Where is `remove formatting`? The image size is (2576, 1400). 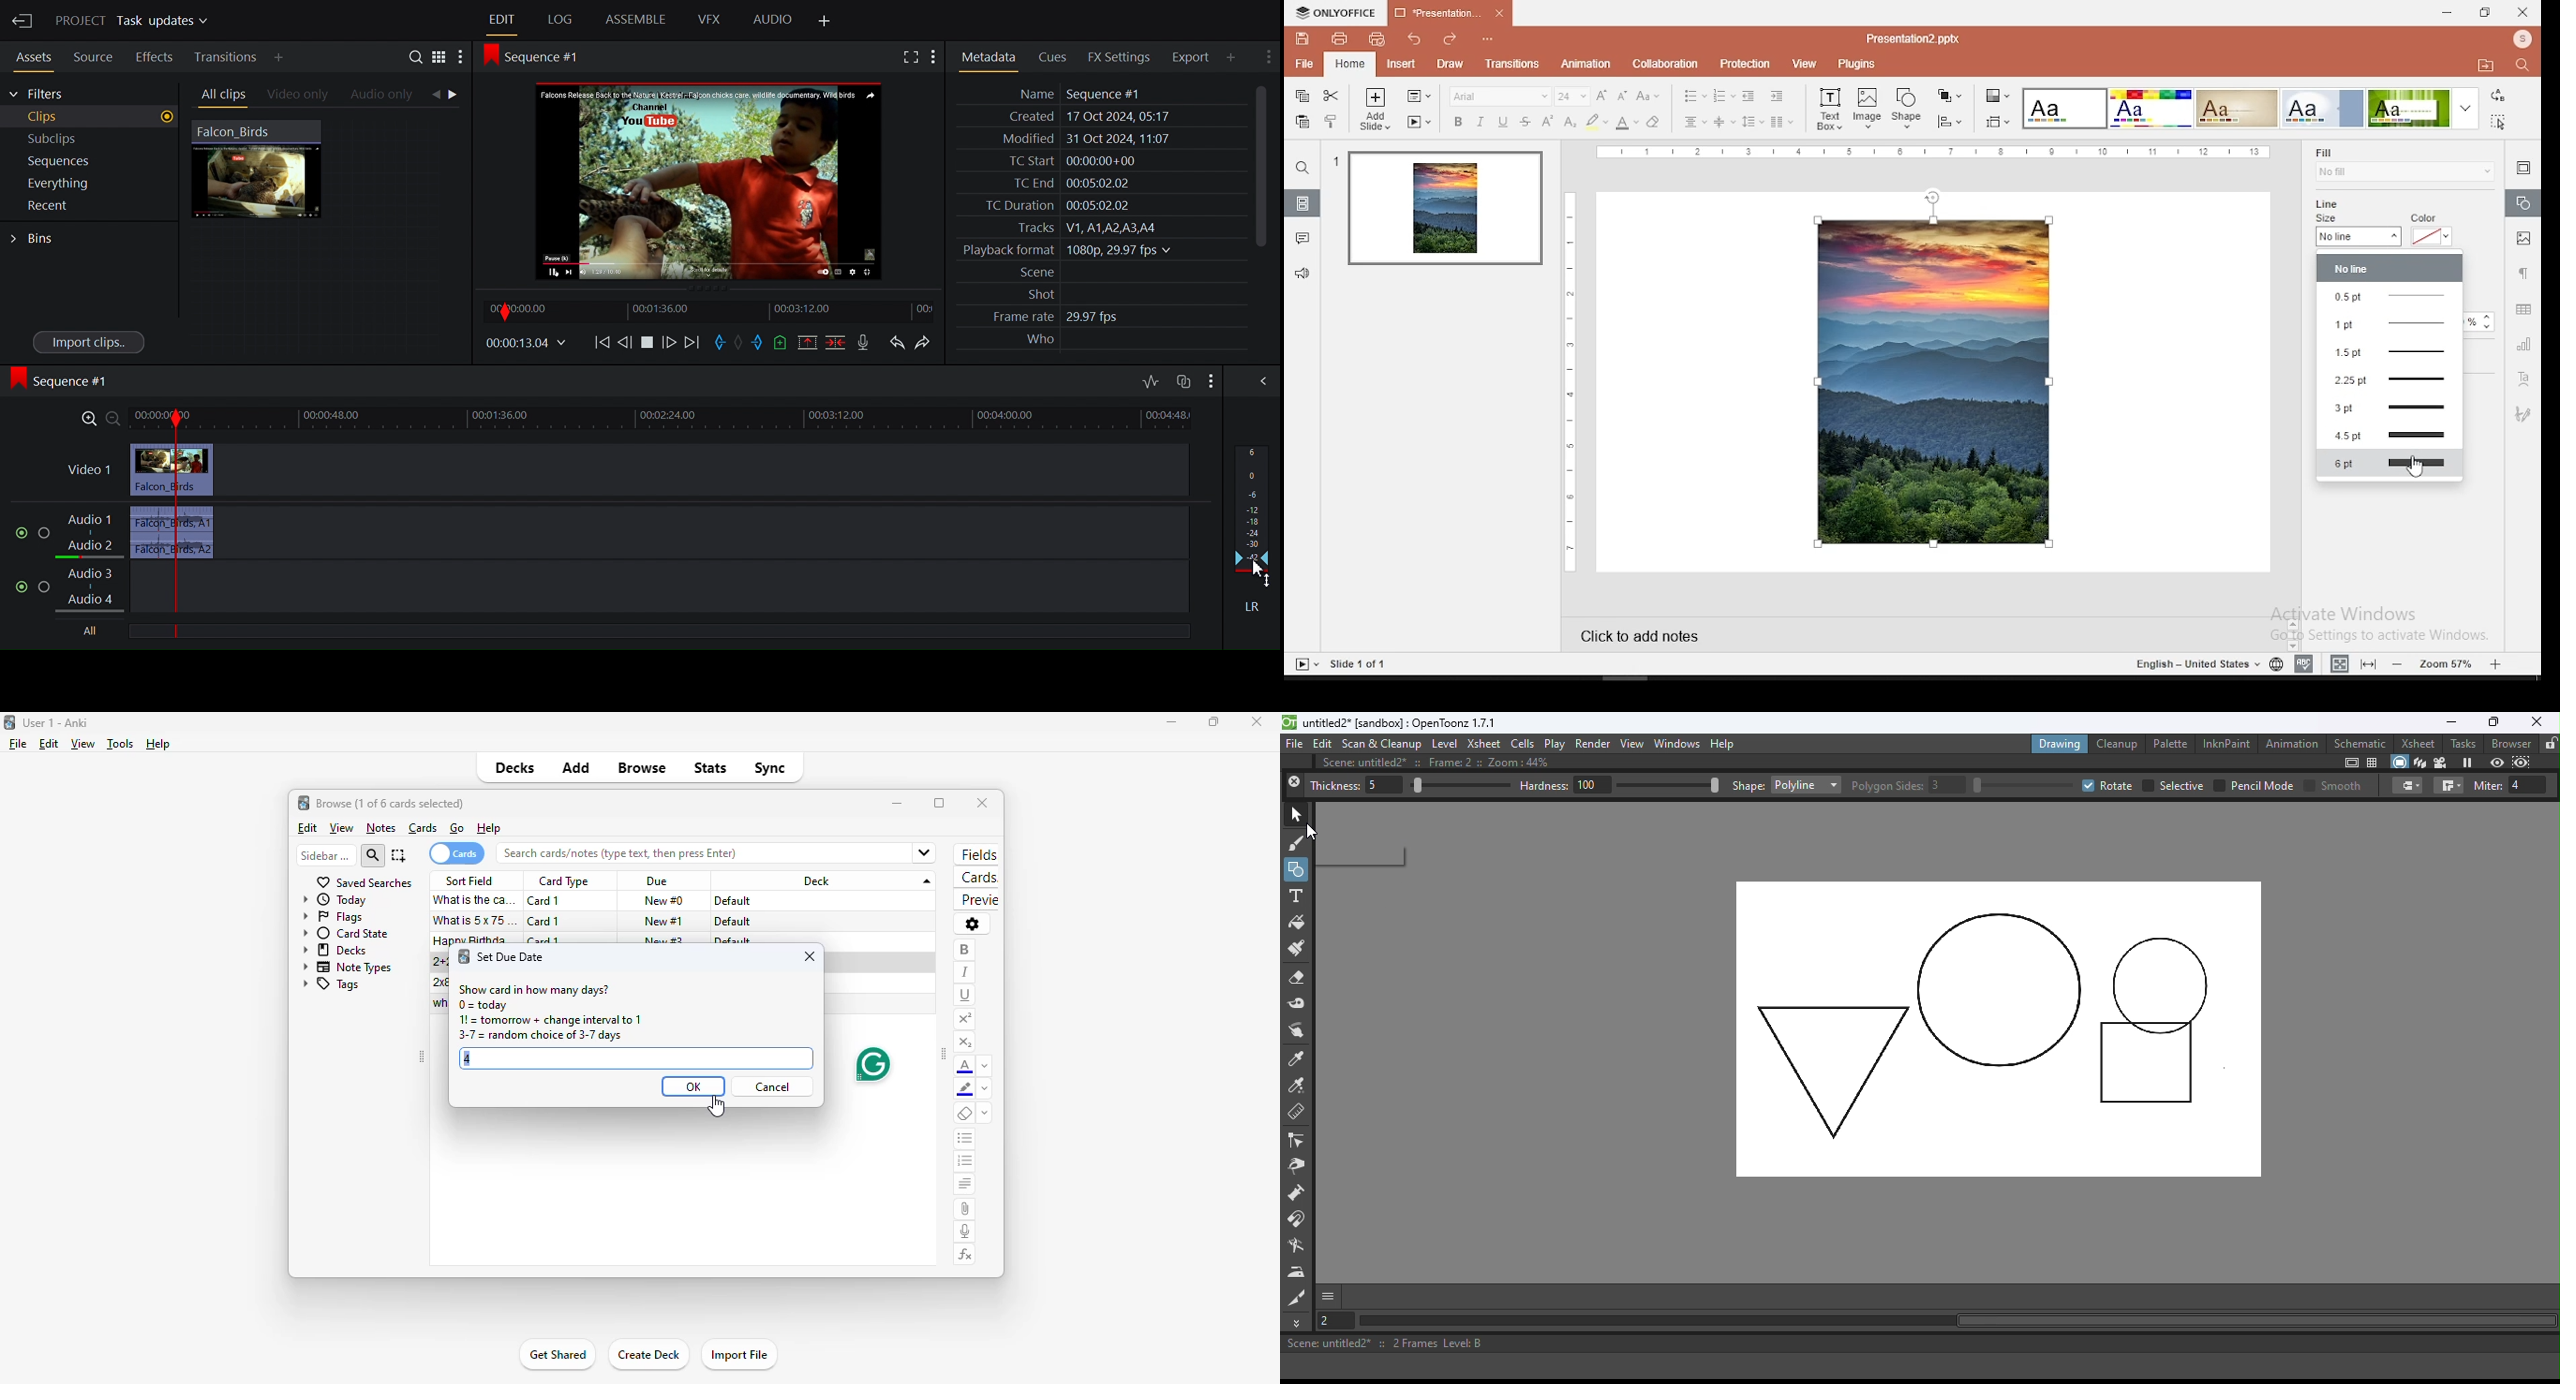 remove formatting is located at coordinates (965, 1115).